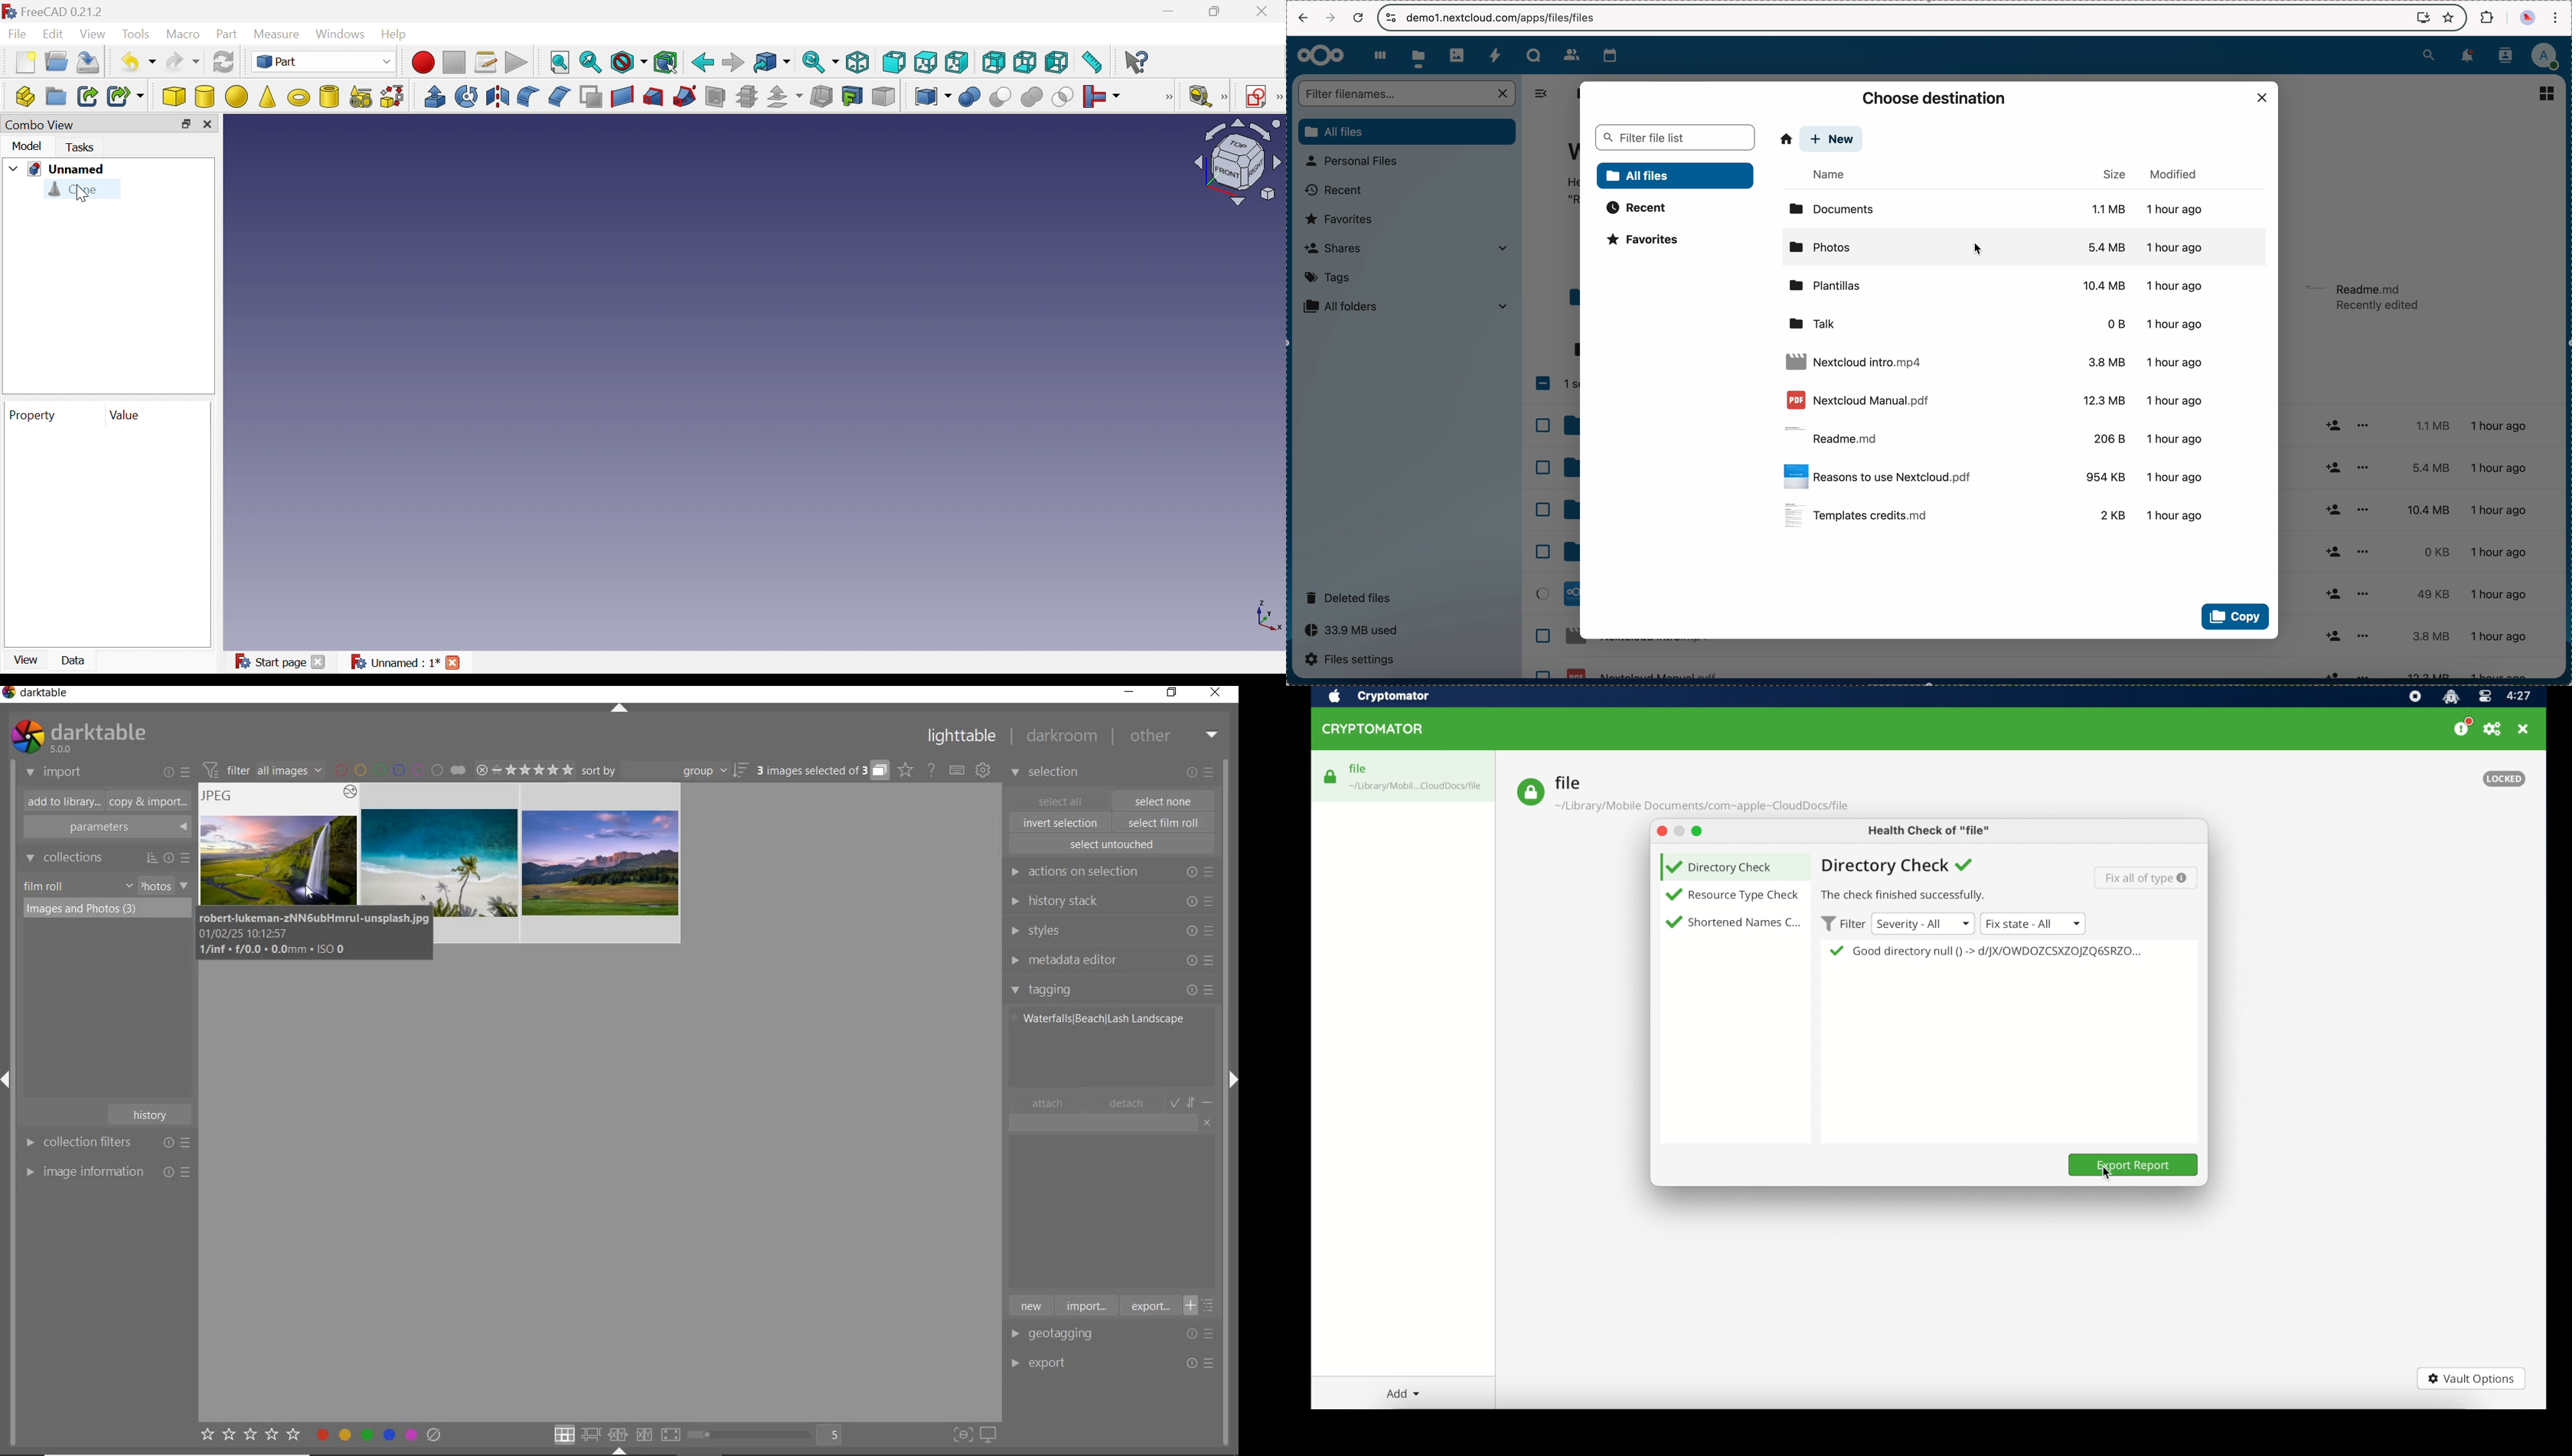 This screenshot has height=1456, width=2576. Describe the element at coordinates (1458, 54) in the screenshot. I see `photos` at that location.